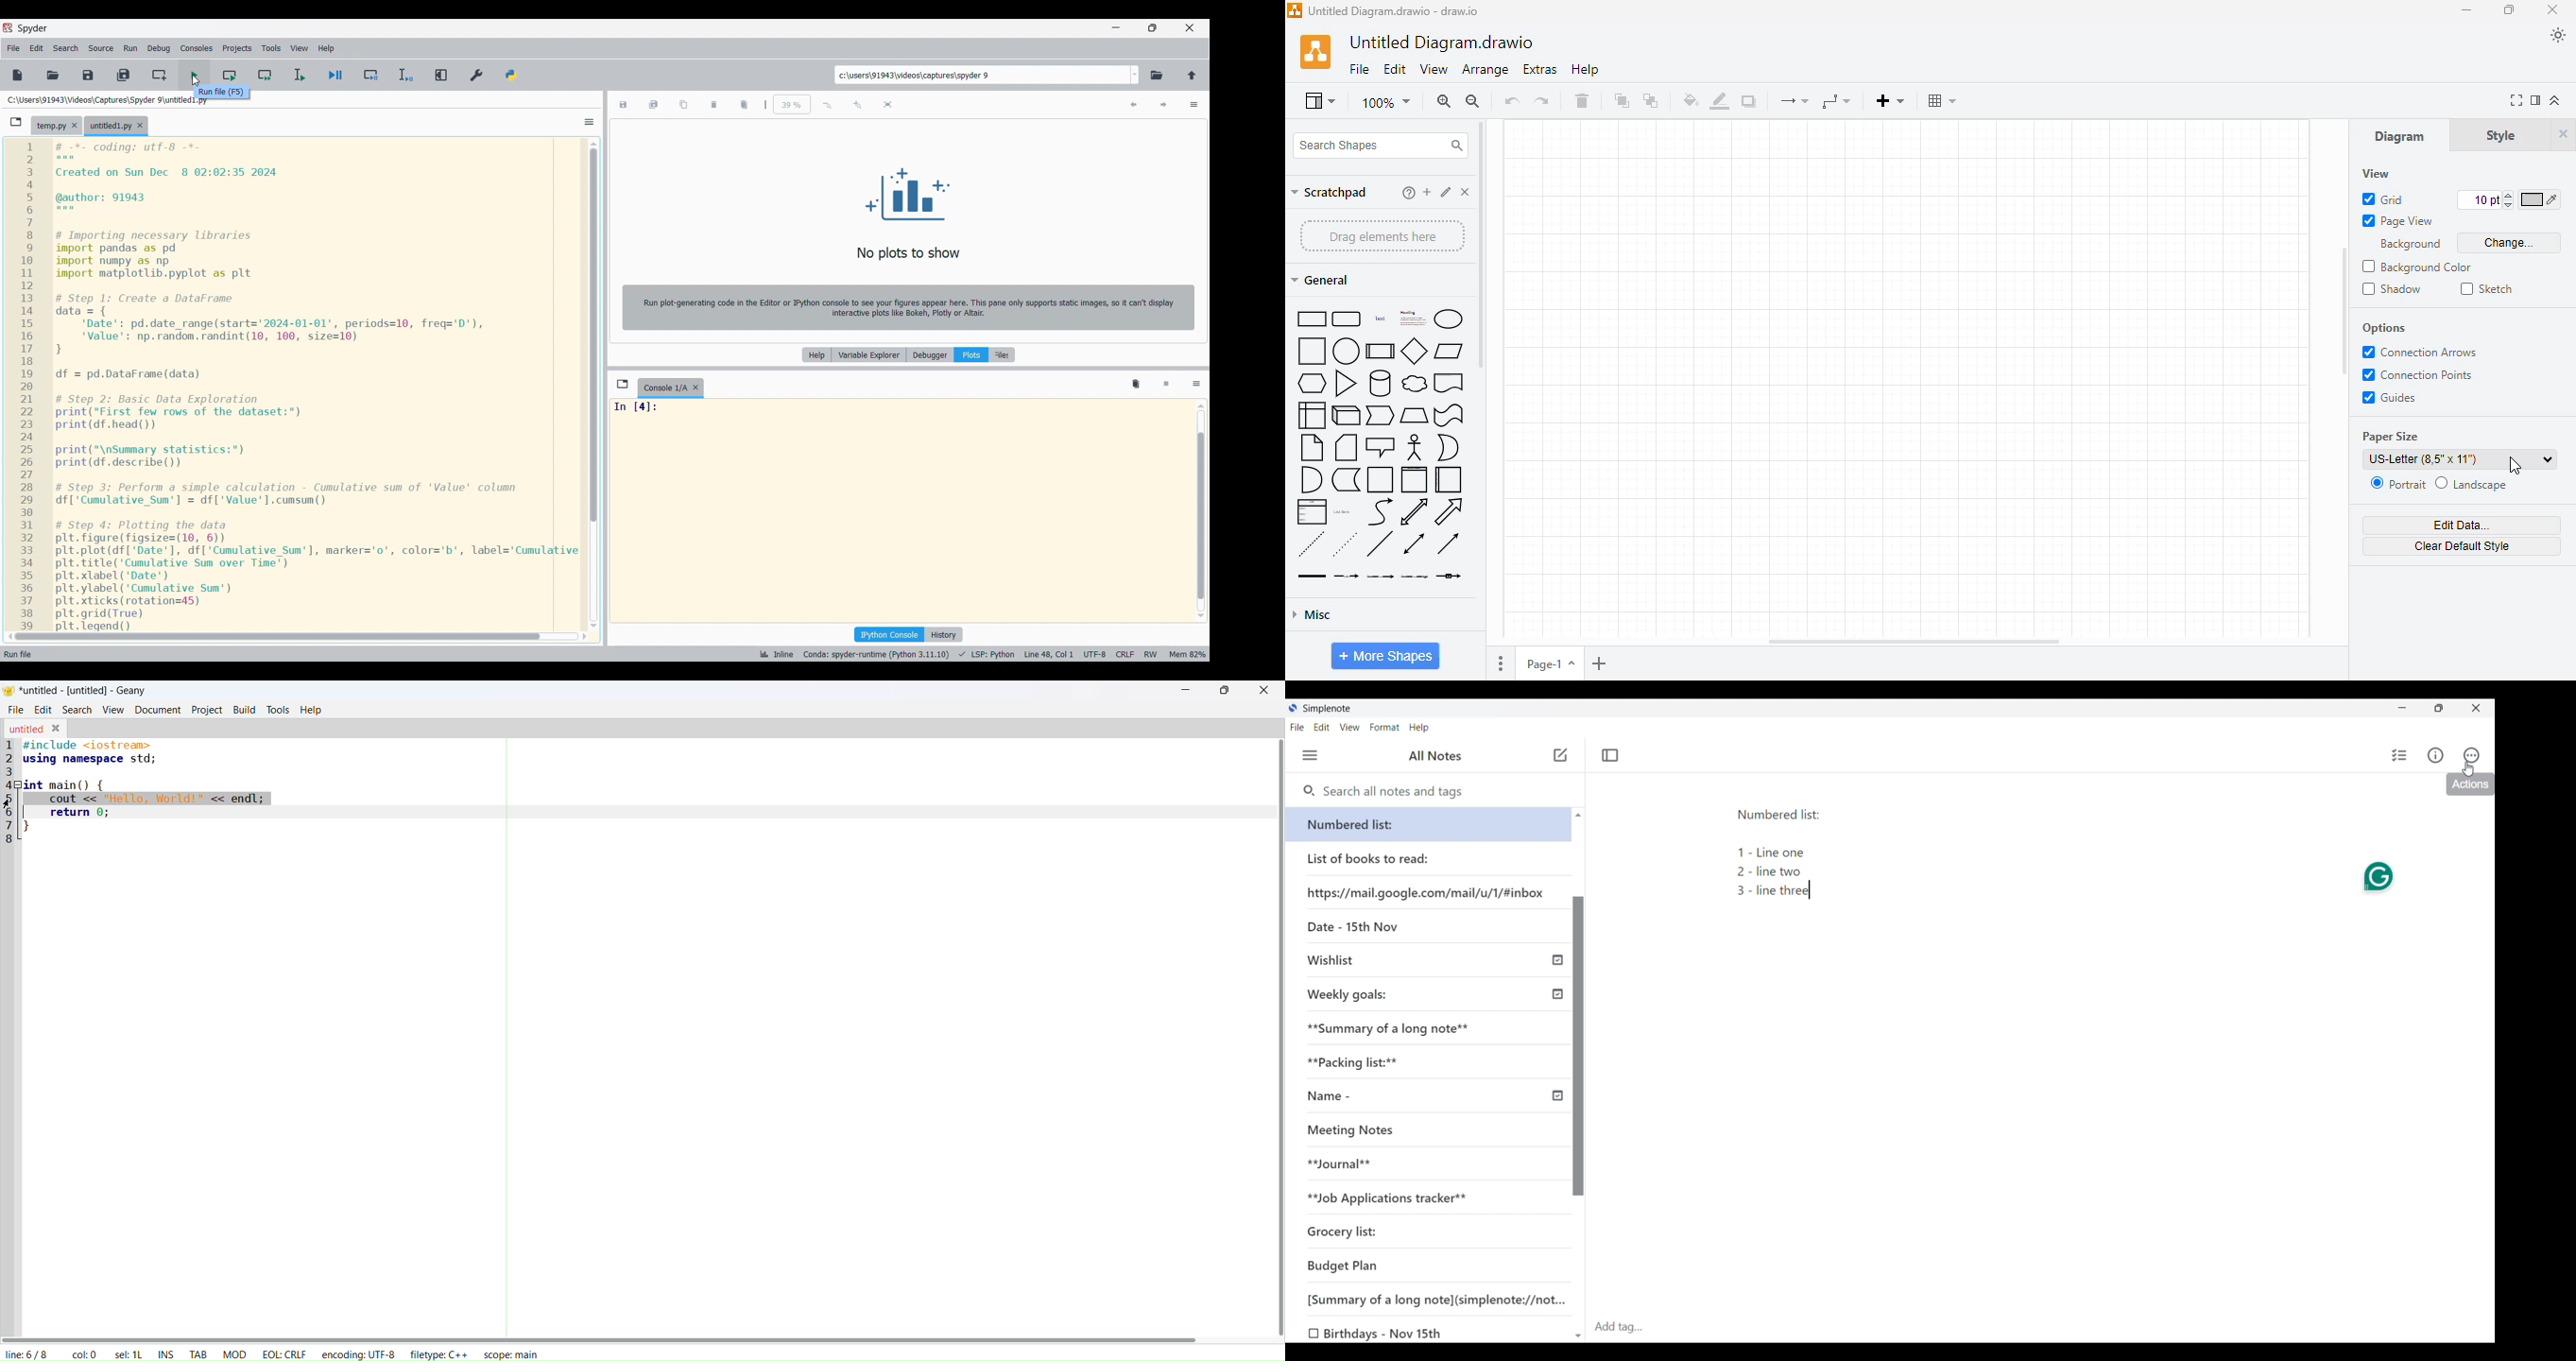  I want to click on view, so click(1434, 69).